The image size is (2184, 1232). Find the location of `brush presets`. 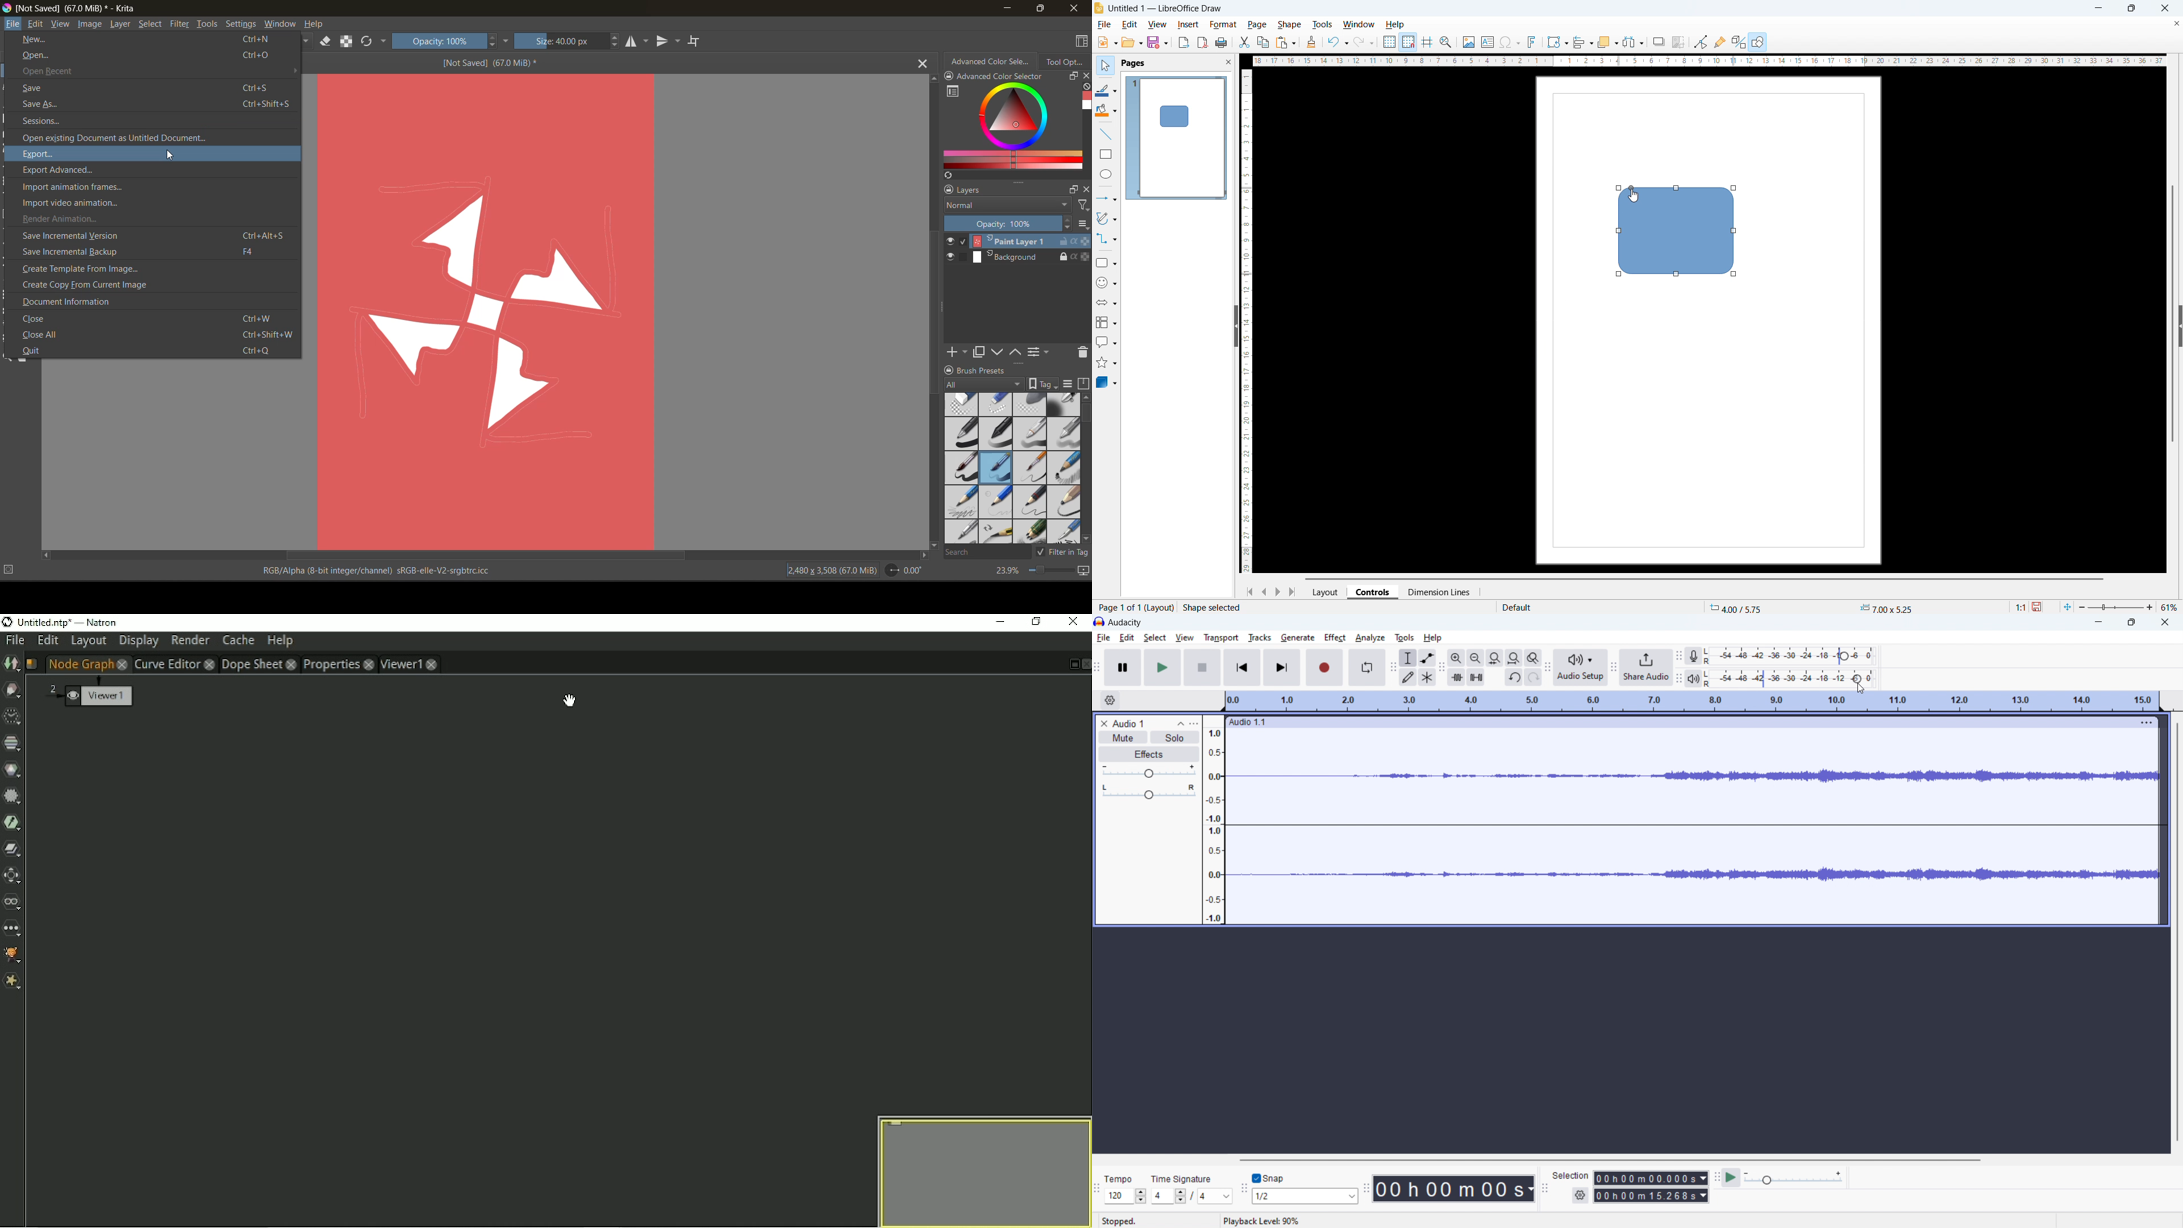

brush presets is located at coordinates (1014, 469).